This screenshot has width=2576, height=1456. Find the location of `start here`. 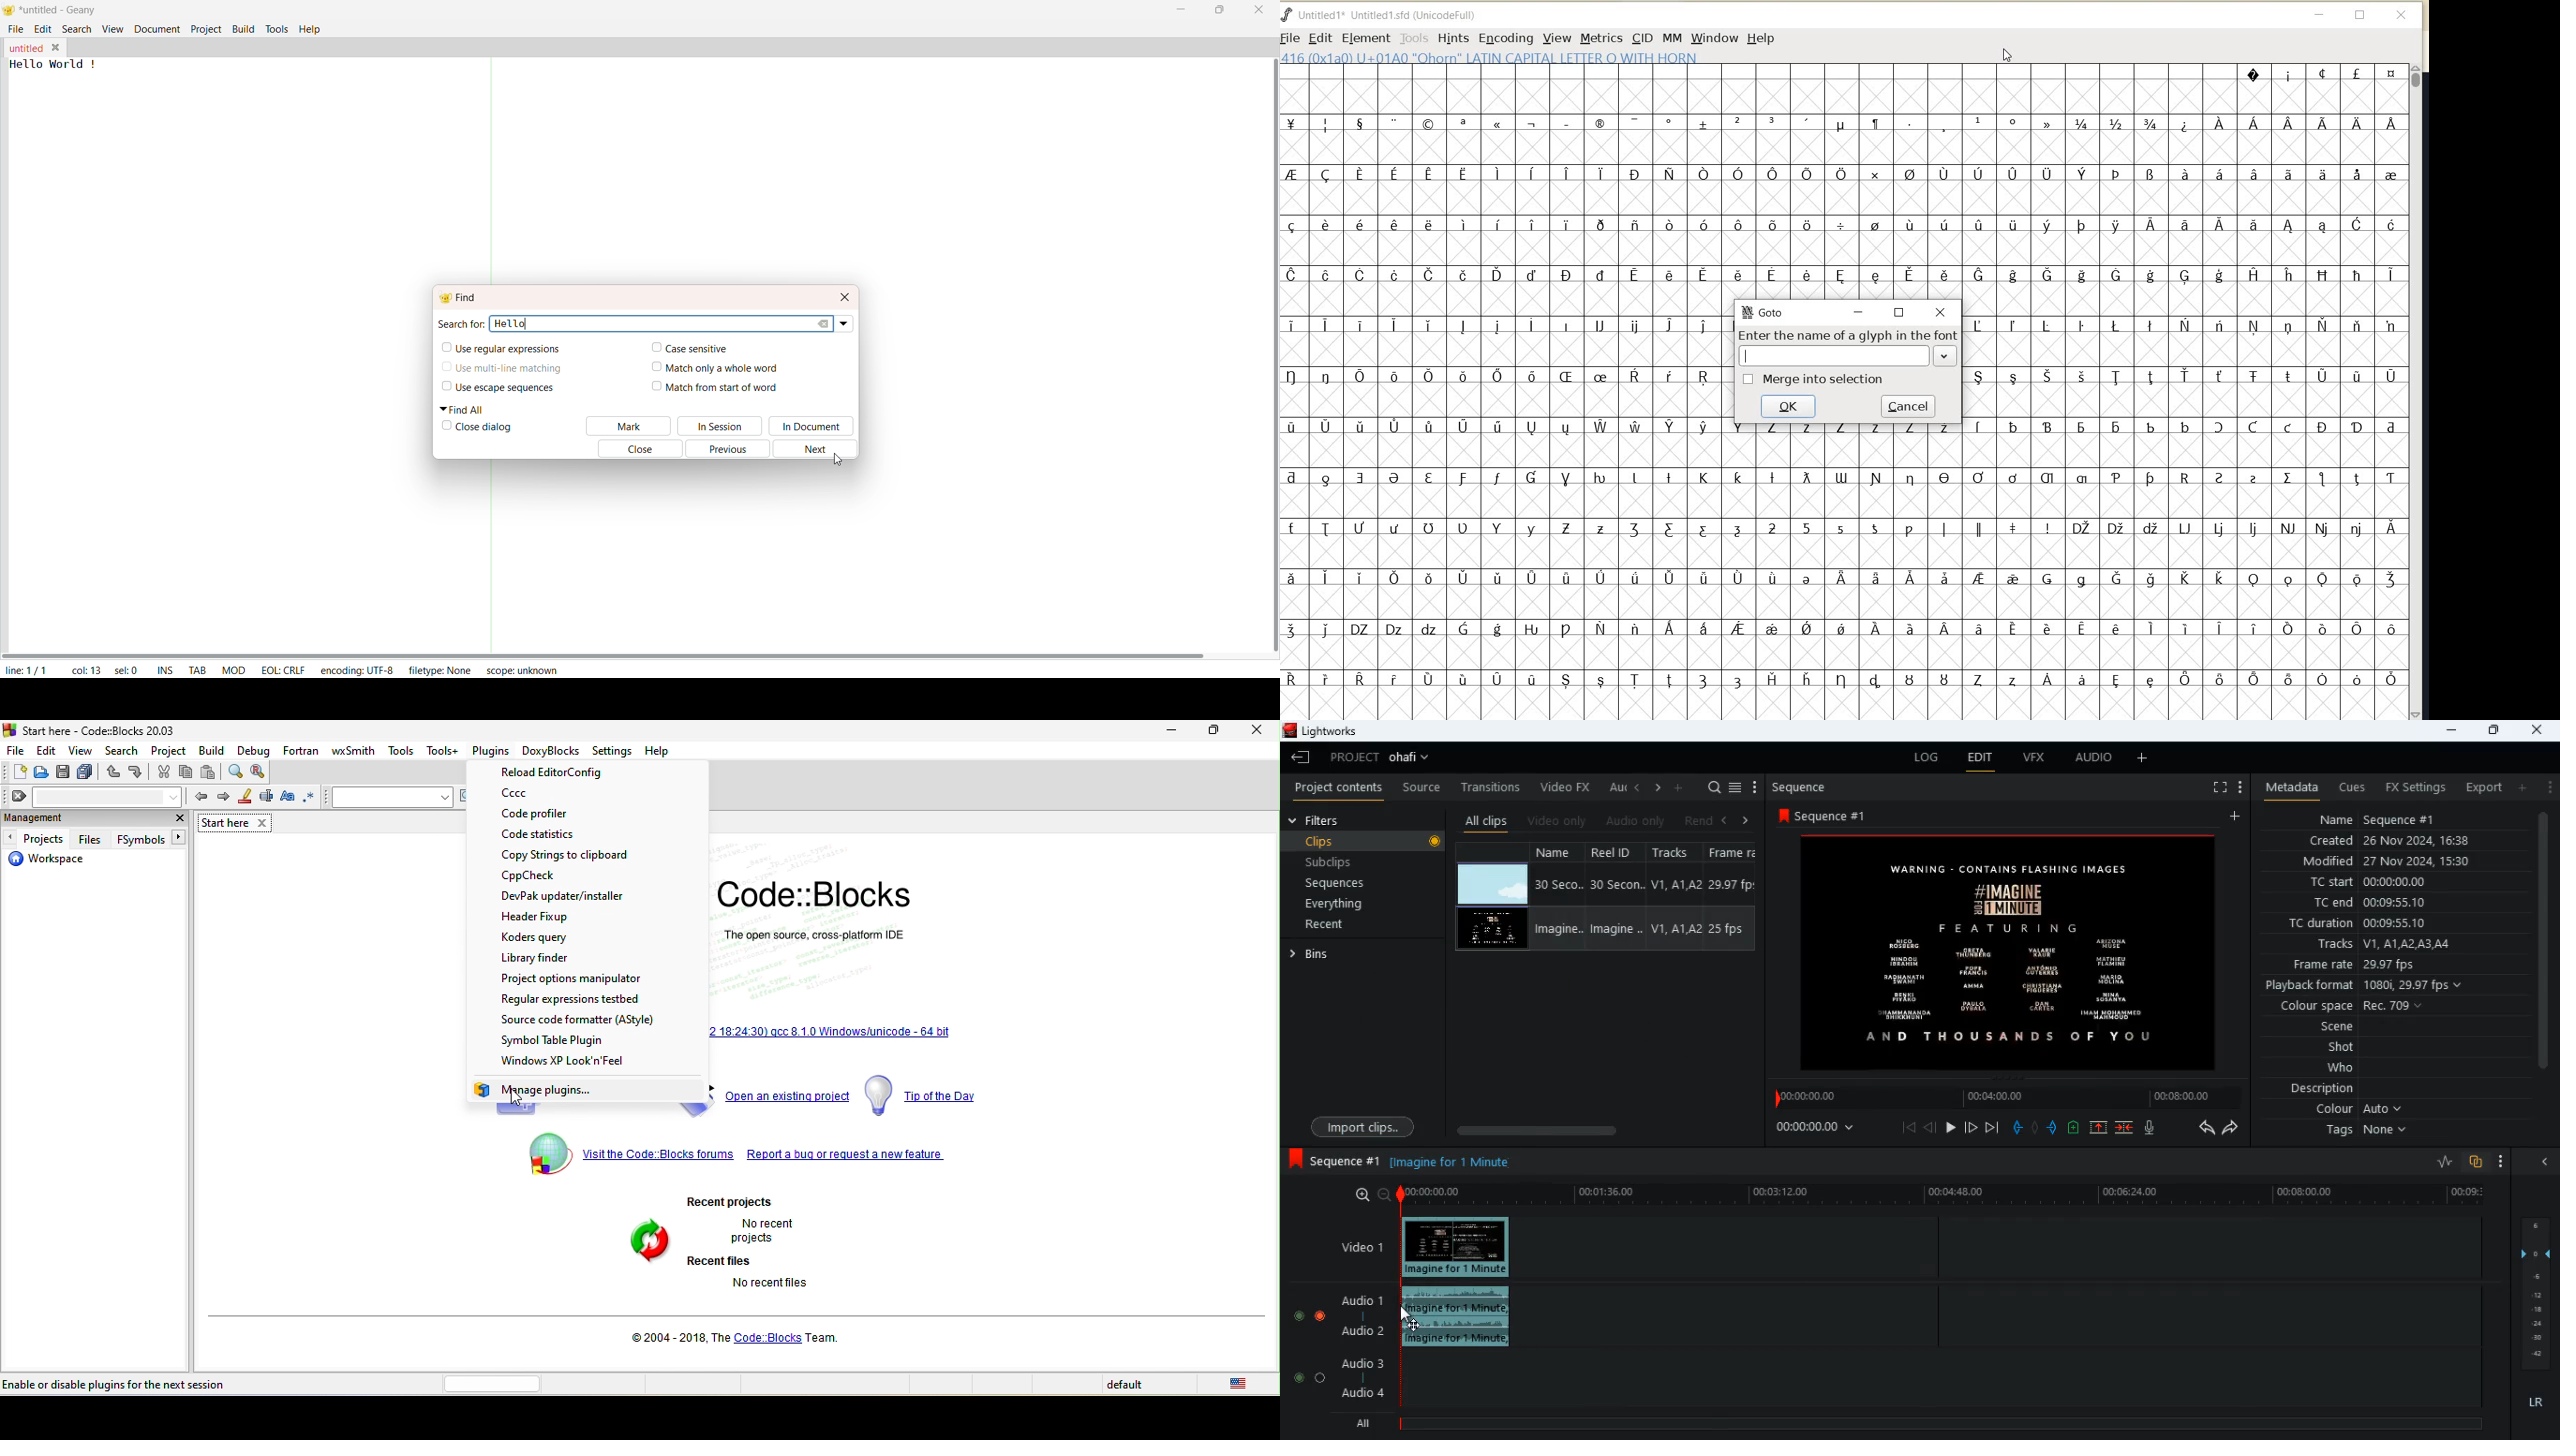

start here is located at coordinates (238, 823).